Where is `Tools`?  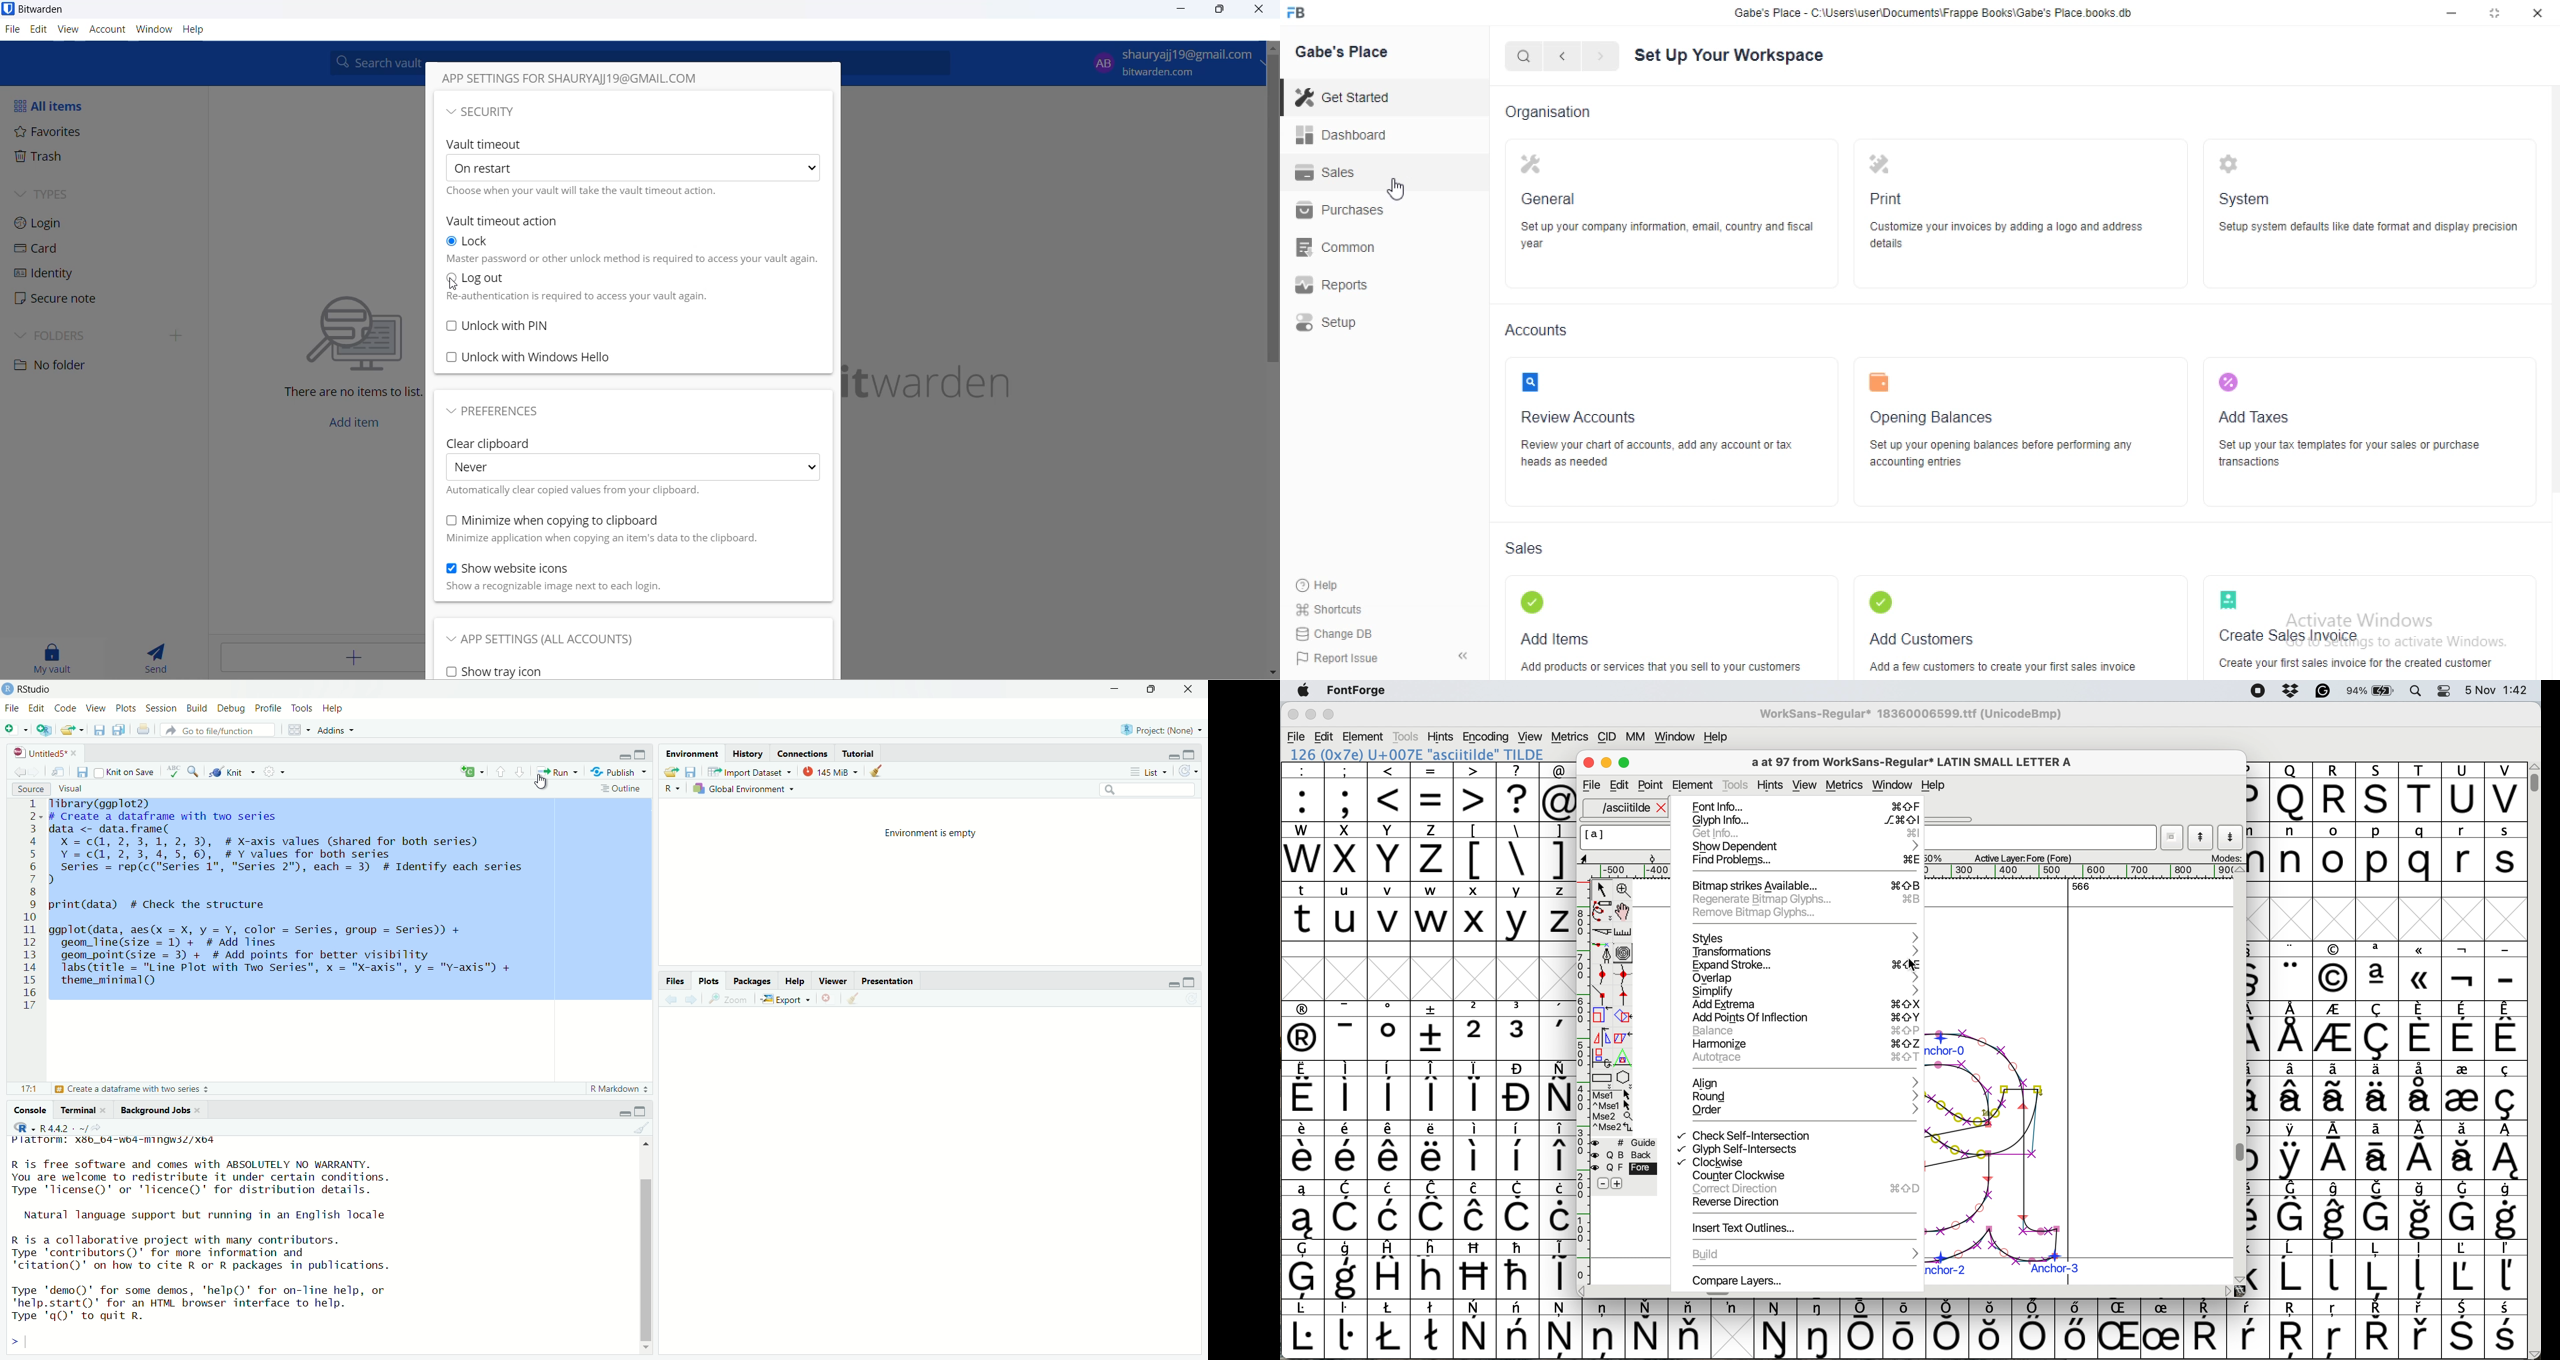
Tools is located at coordinates (305, 710).